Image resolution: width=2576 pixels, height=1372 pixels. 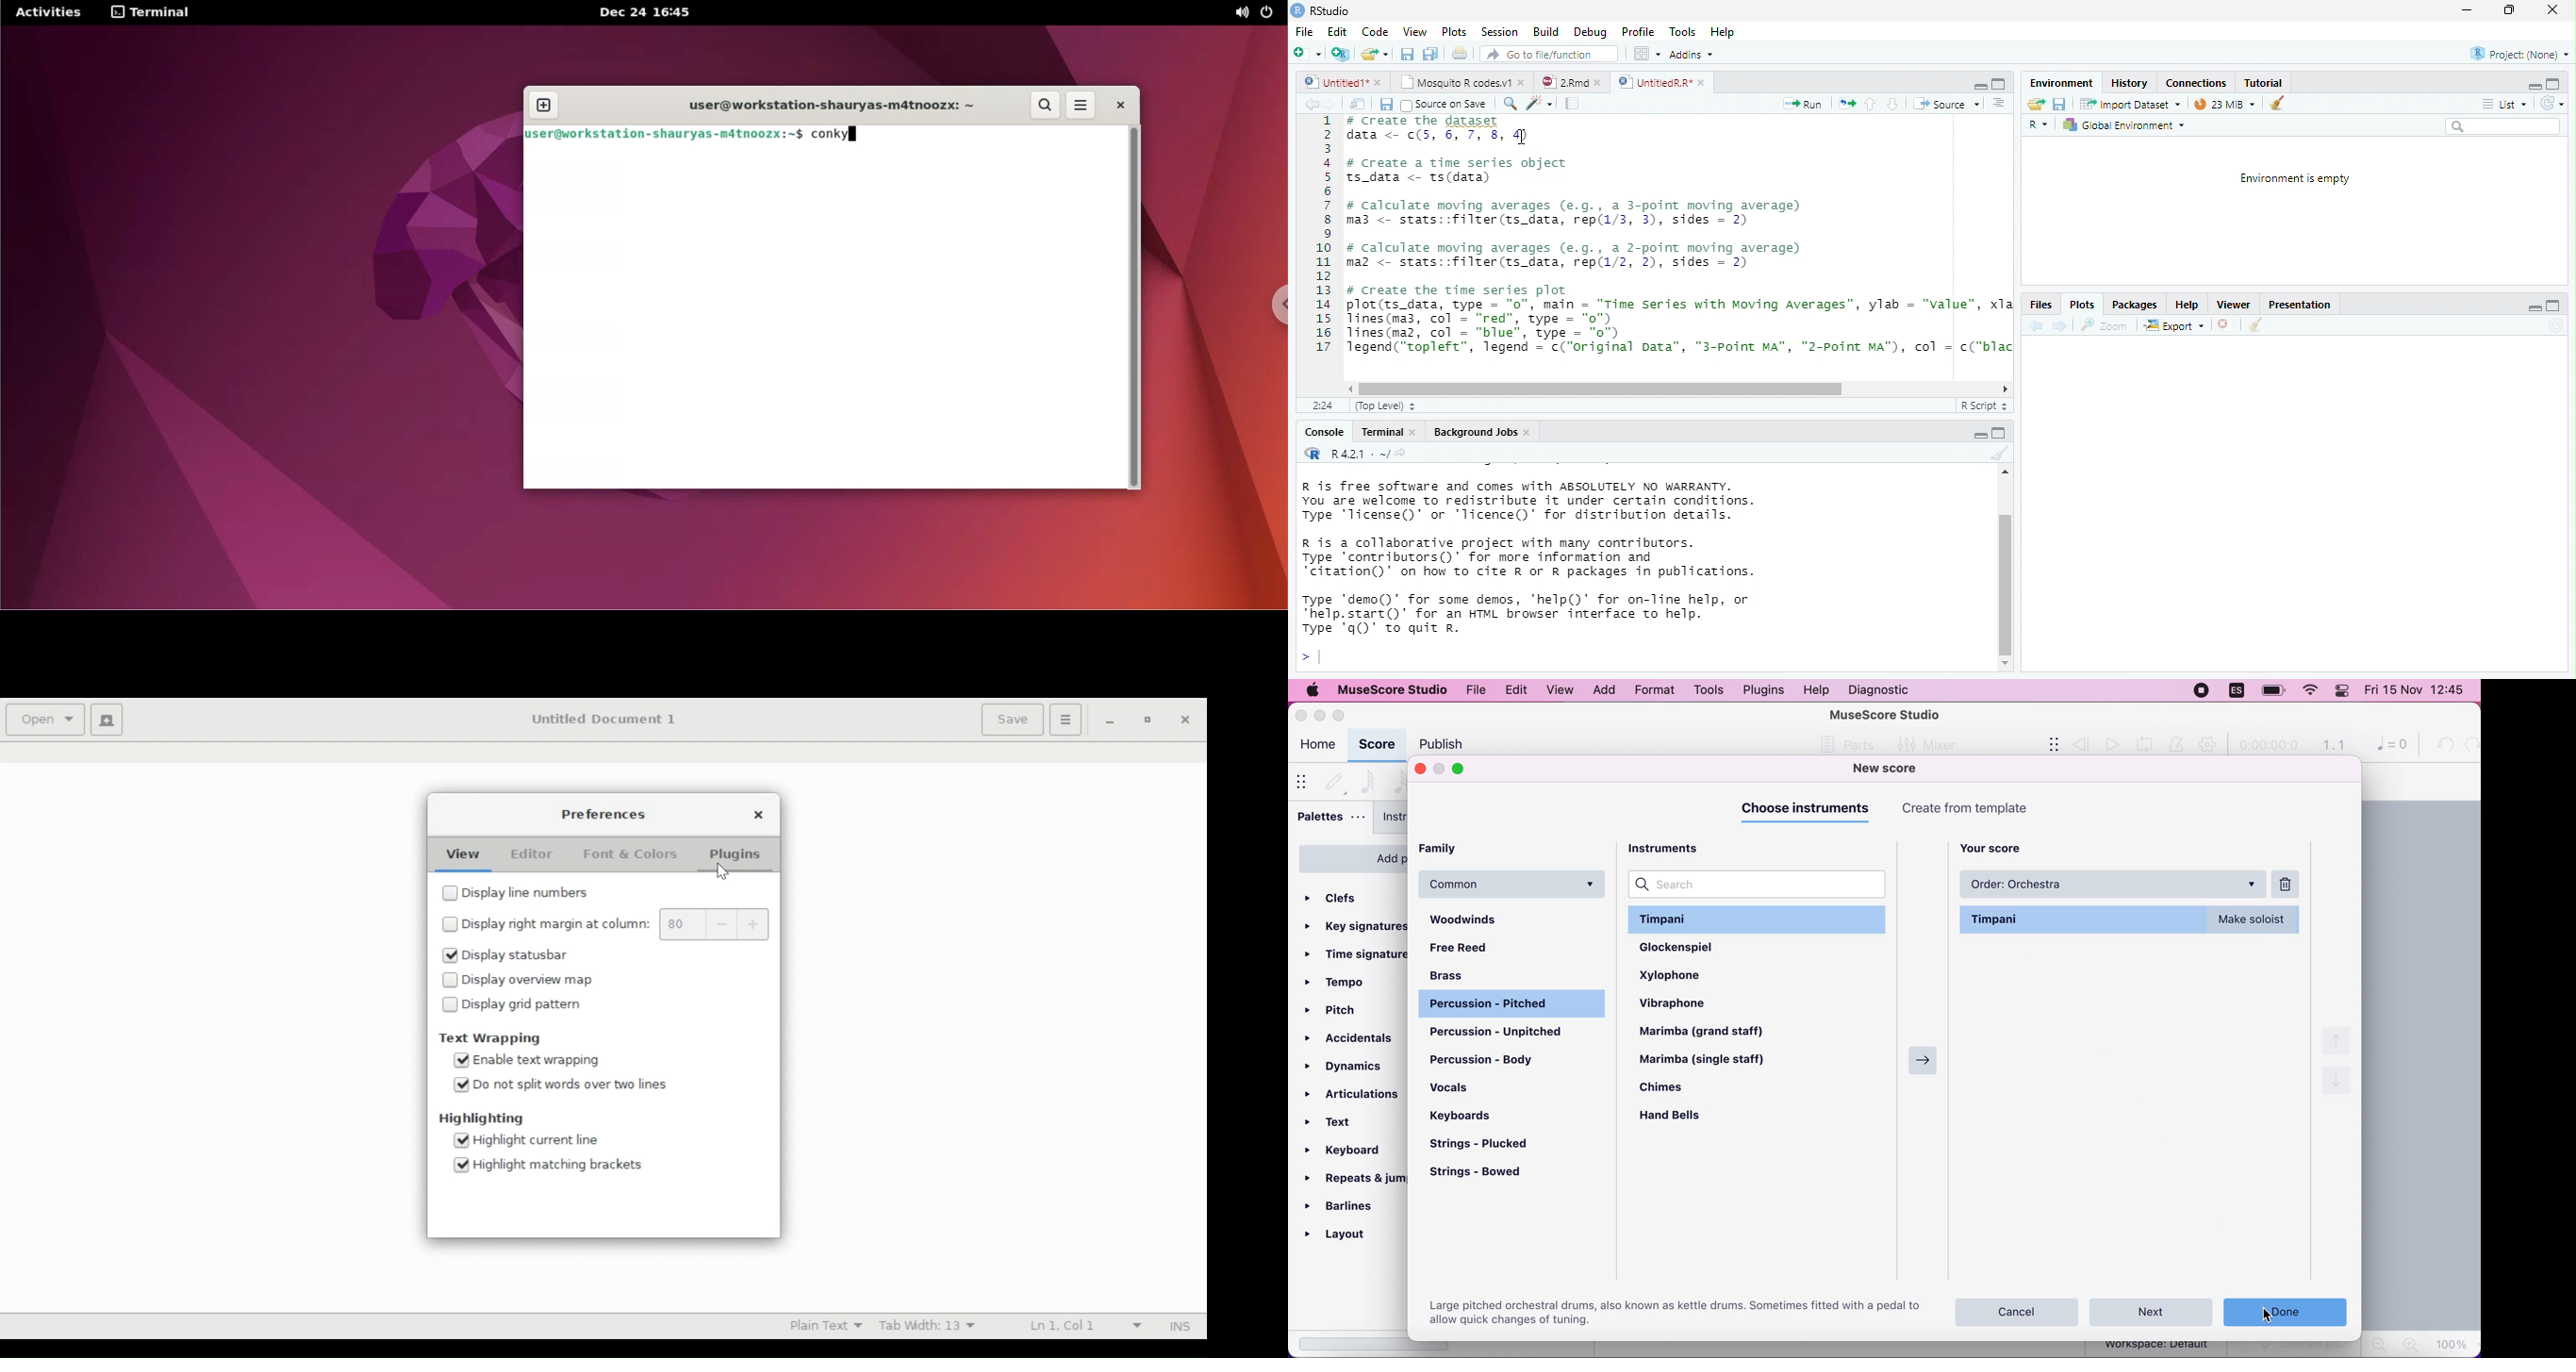 What do you see at coordinates (451, 1004) in the screenshot?
I see `Unselected` at bounding box center [451, 1004].